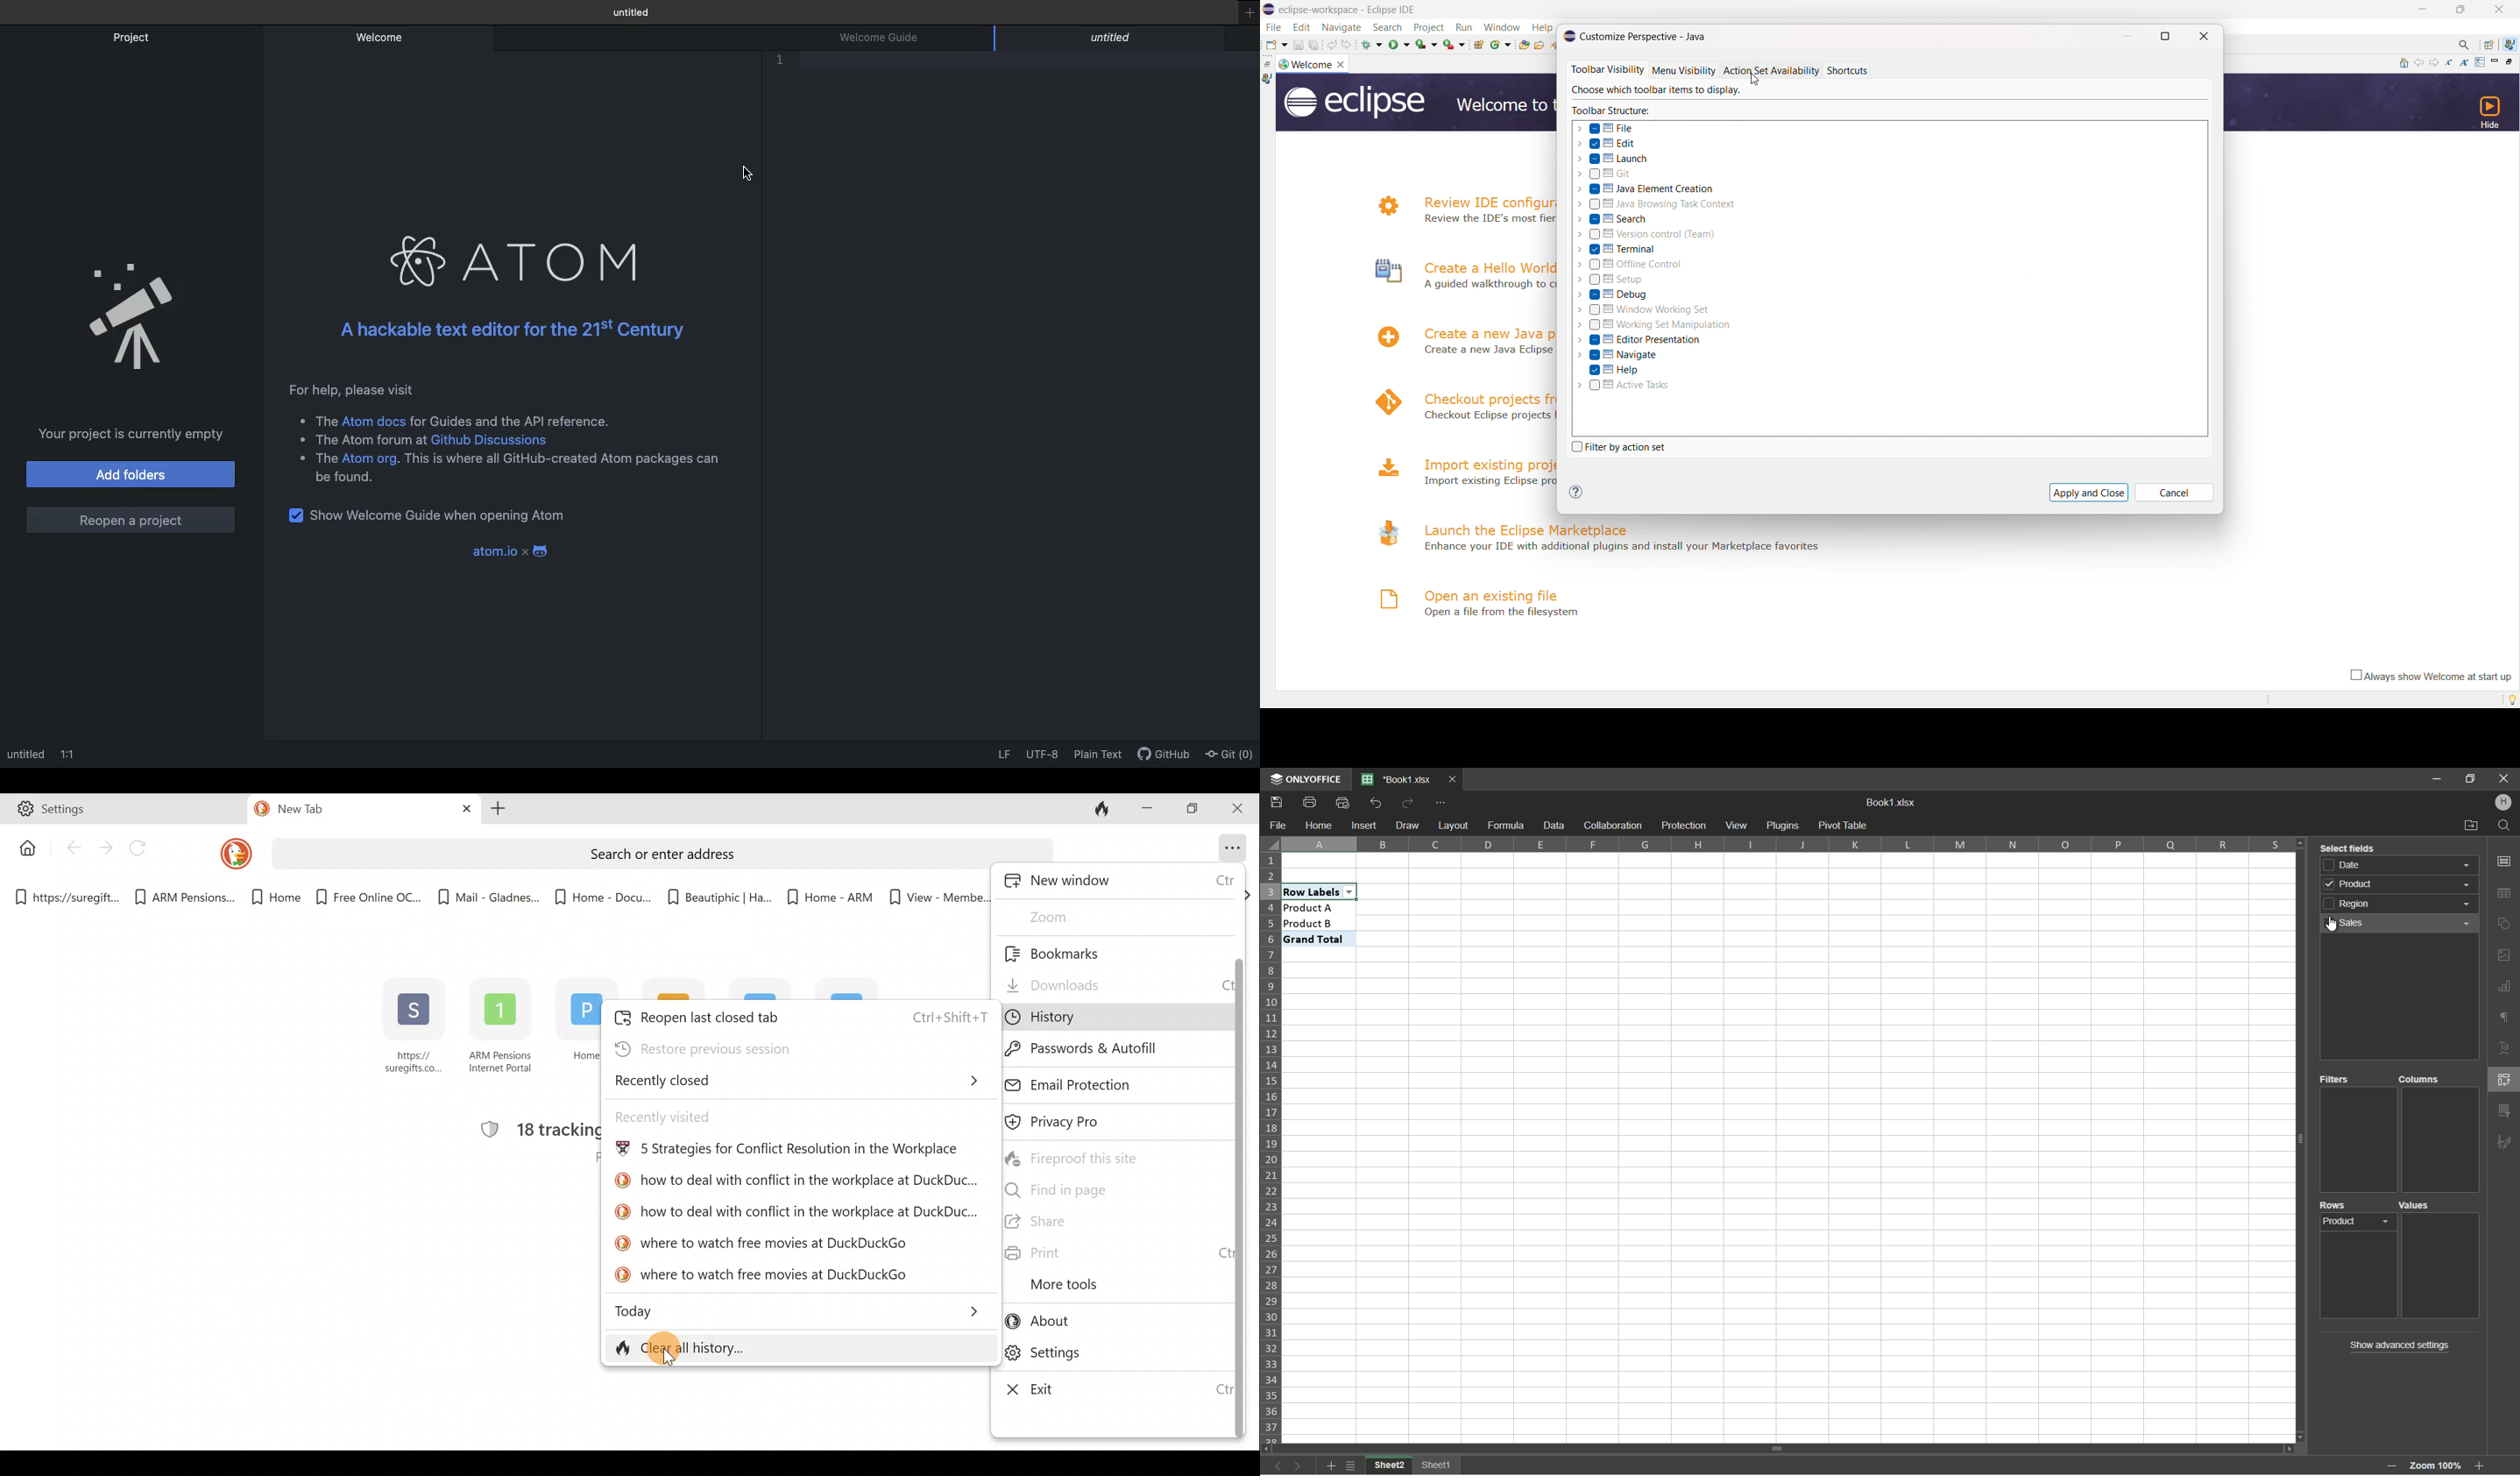  What do you see at coordinates (1608, 279) in the screenshot?
I see `setup` at bounding box center [1608, 279].